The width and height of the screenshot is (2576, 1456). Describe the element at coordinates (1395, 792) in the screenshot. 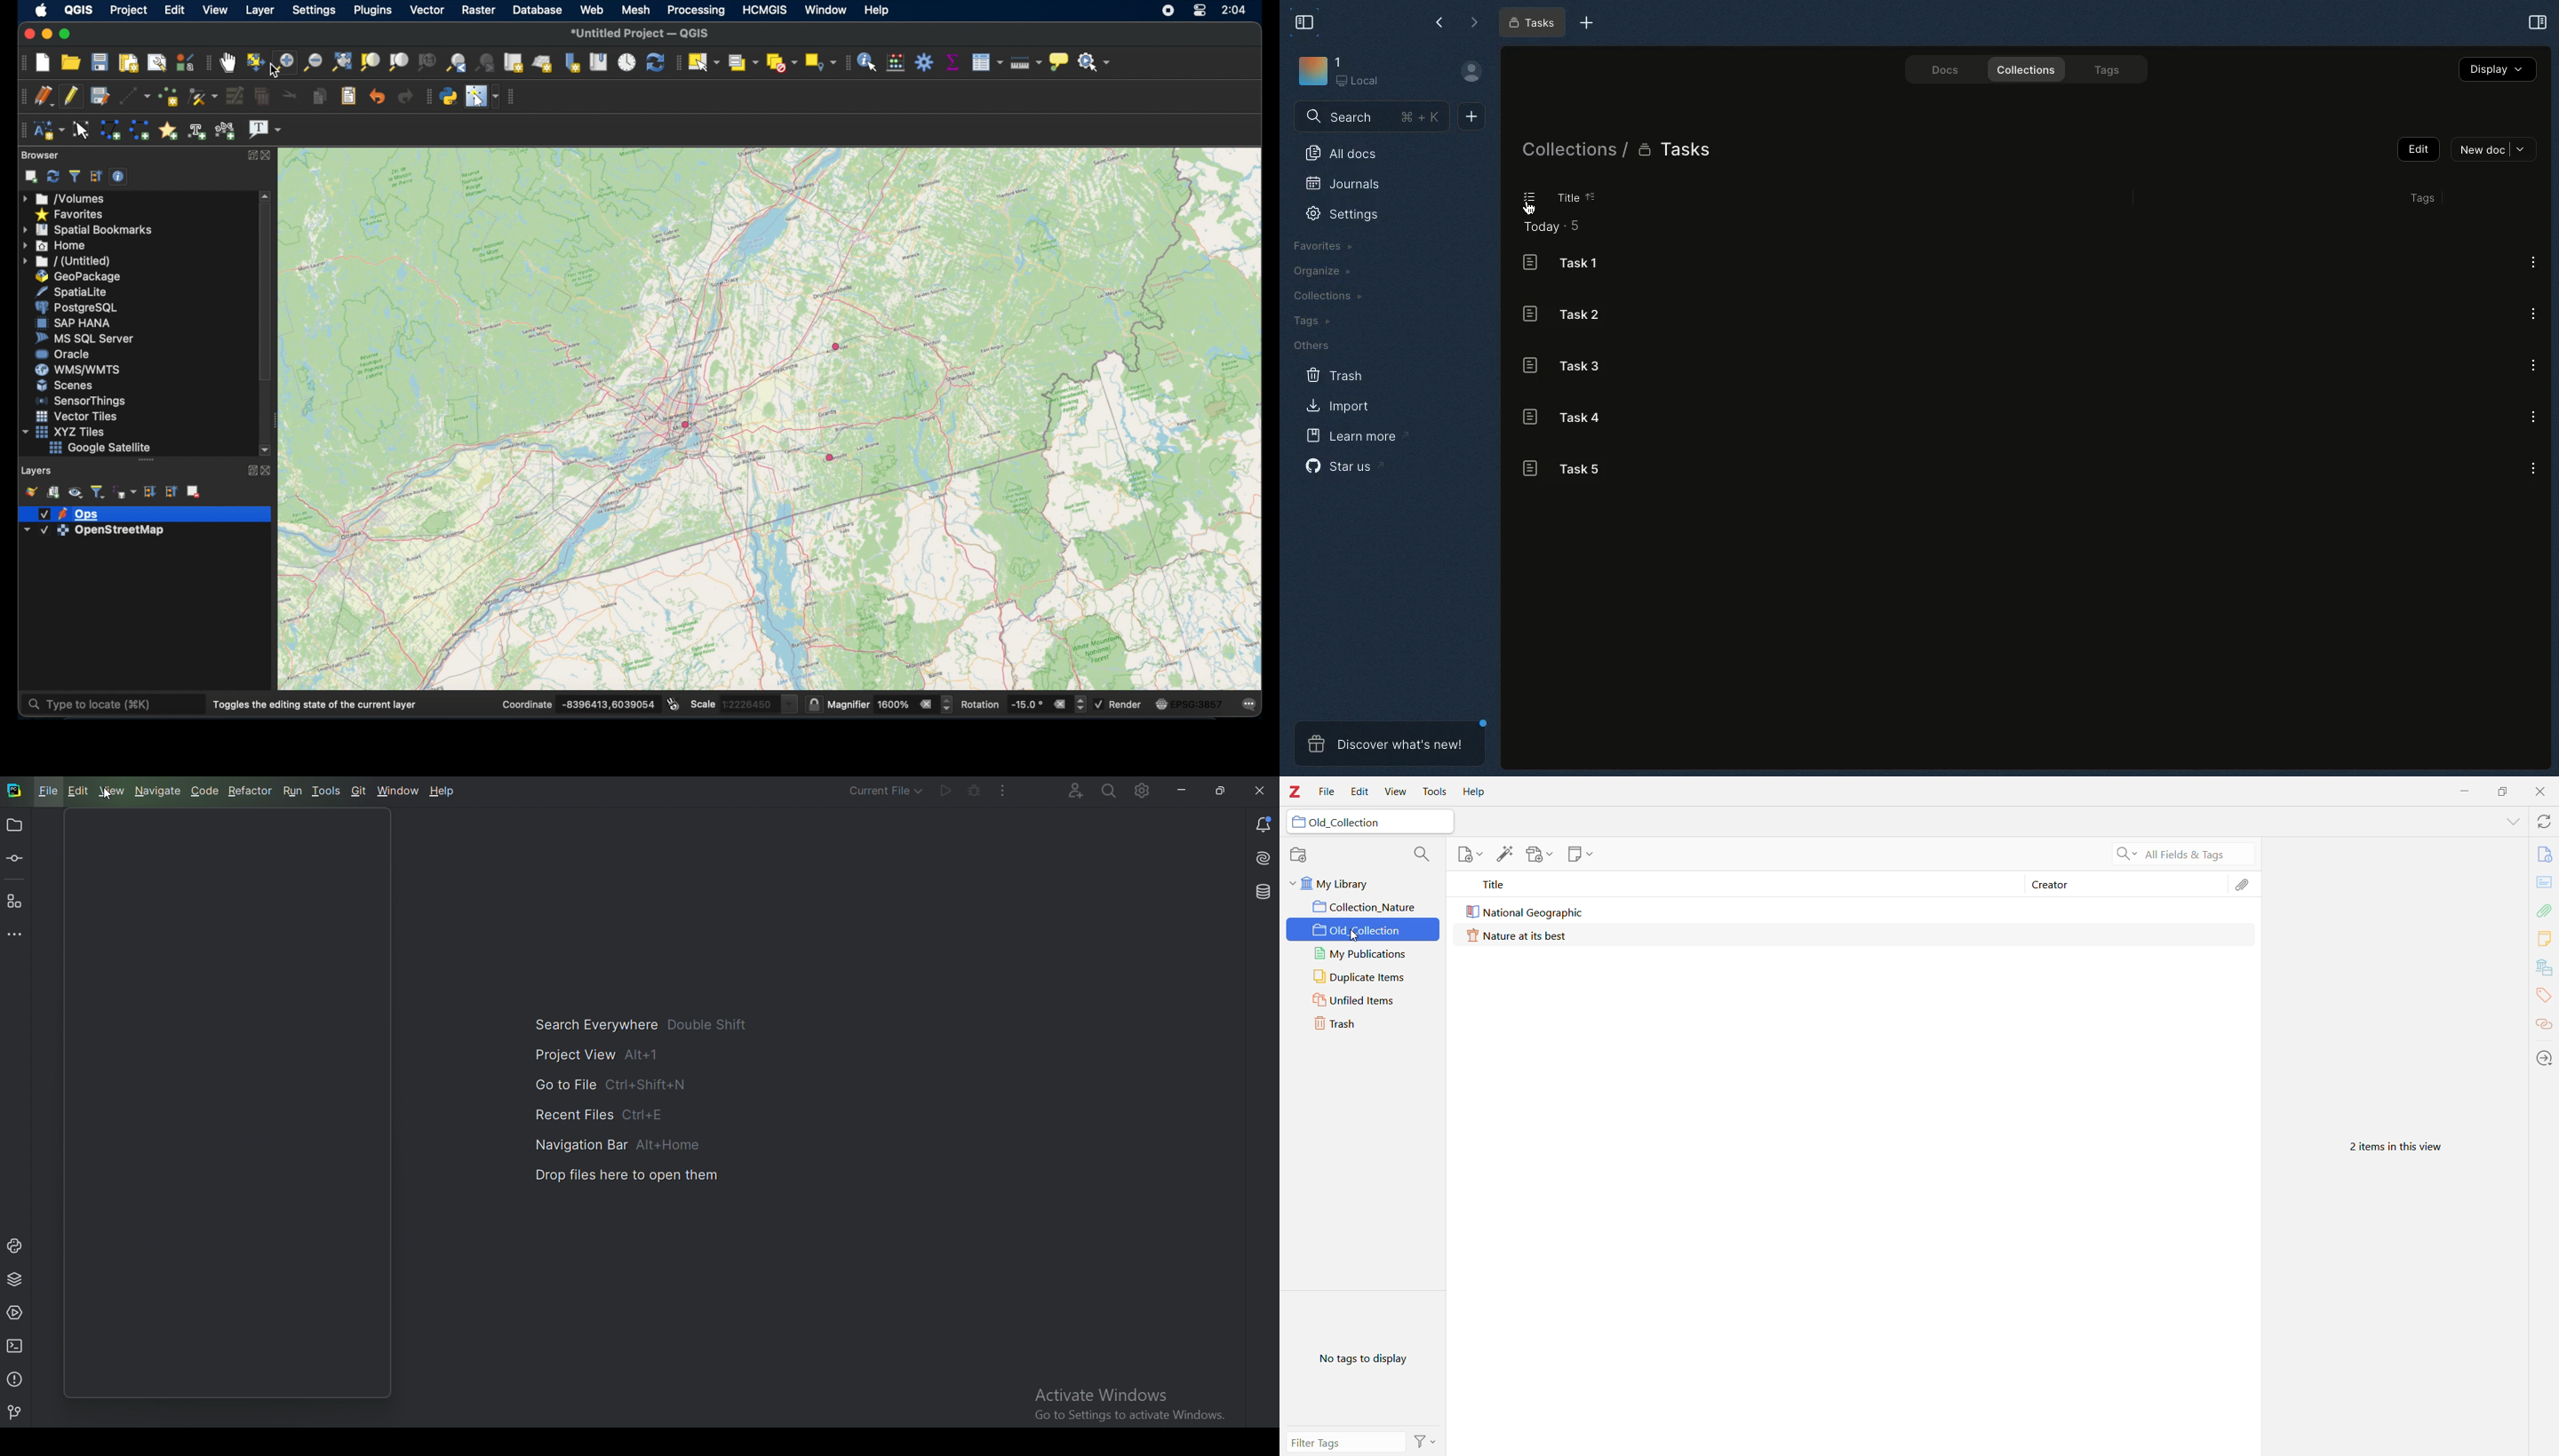

I see `View` at that location.